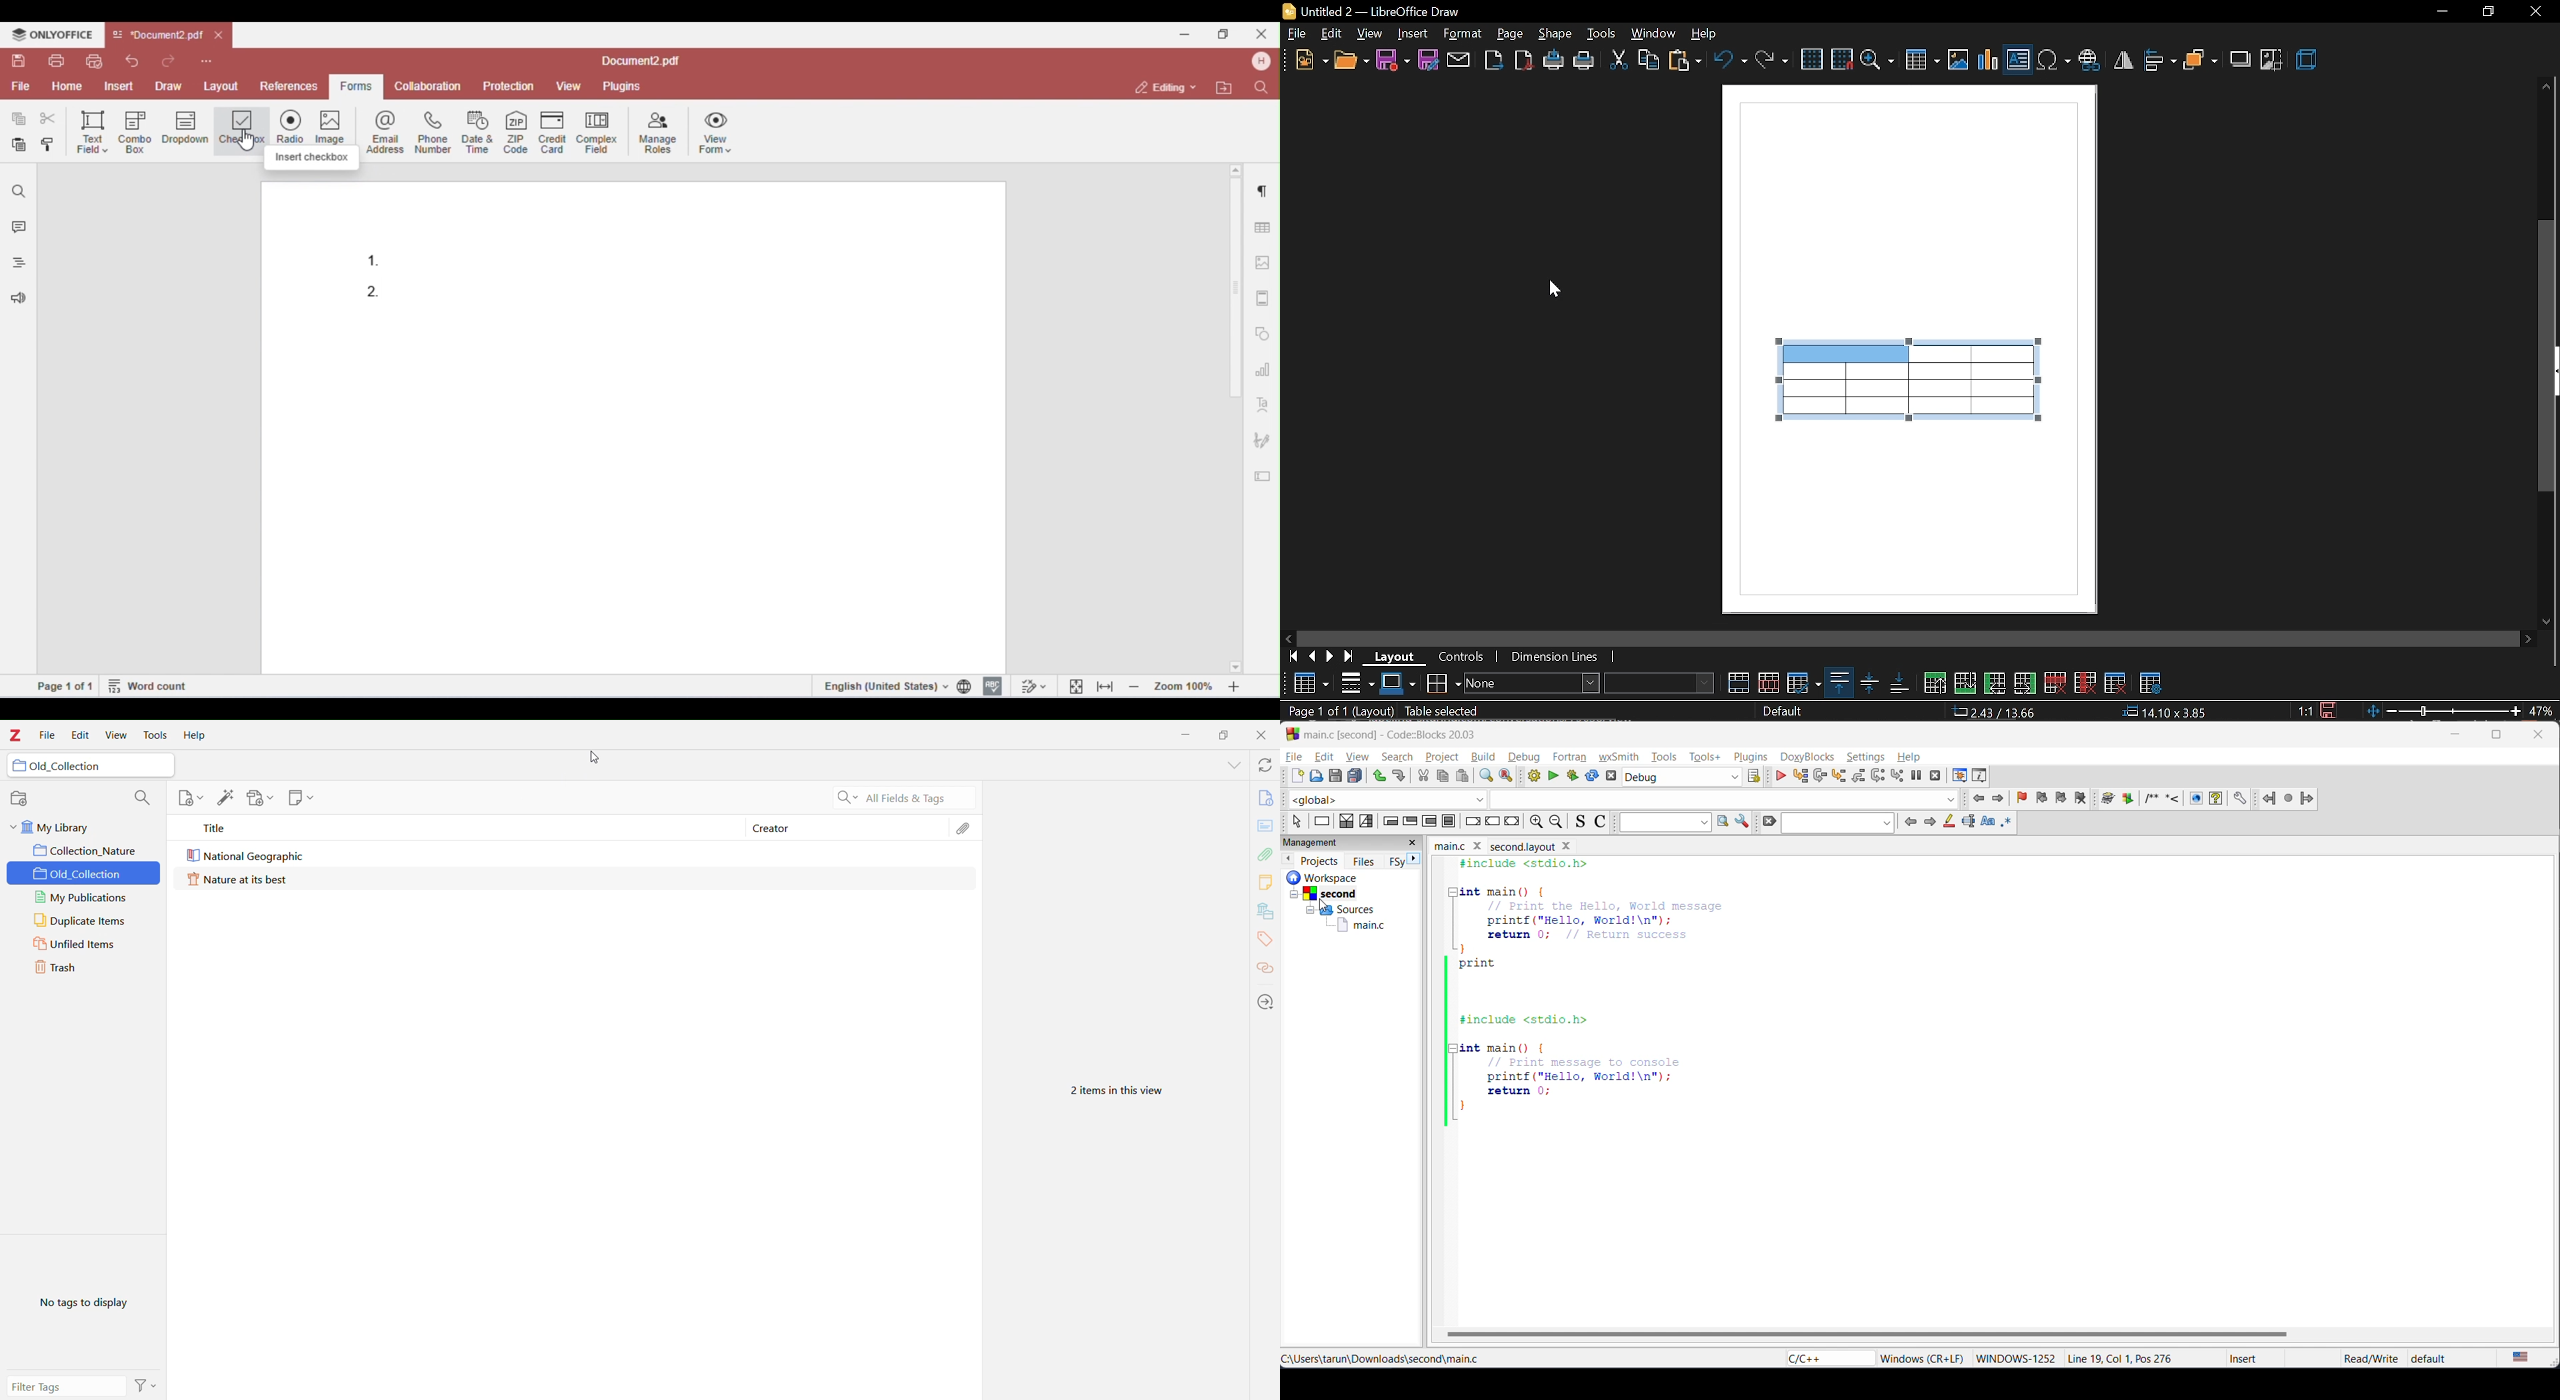 This screenshot has width=2576, height=1400. What do you see at coordinates (2114, 682) in the screenshot?
I see `delete table` at bounding box center [2114, 682].